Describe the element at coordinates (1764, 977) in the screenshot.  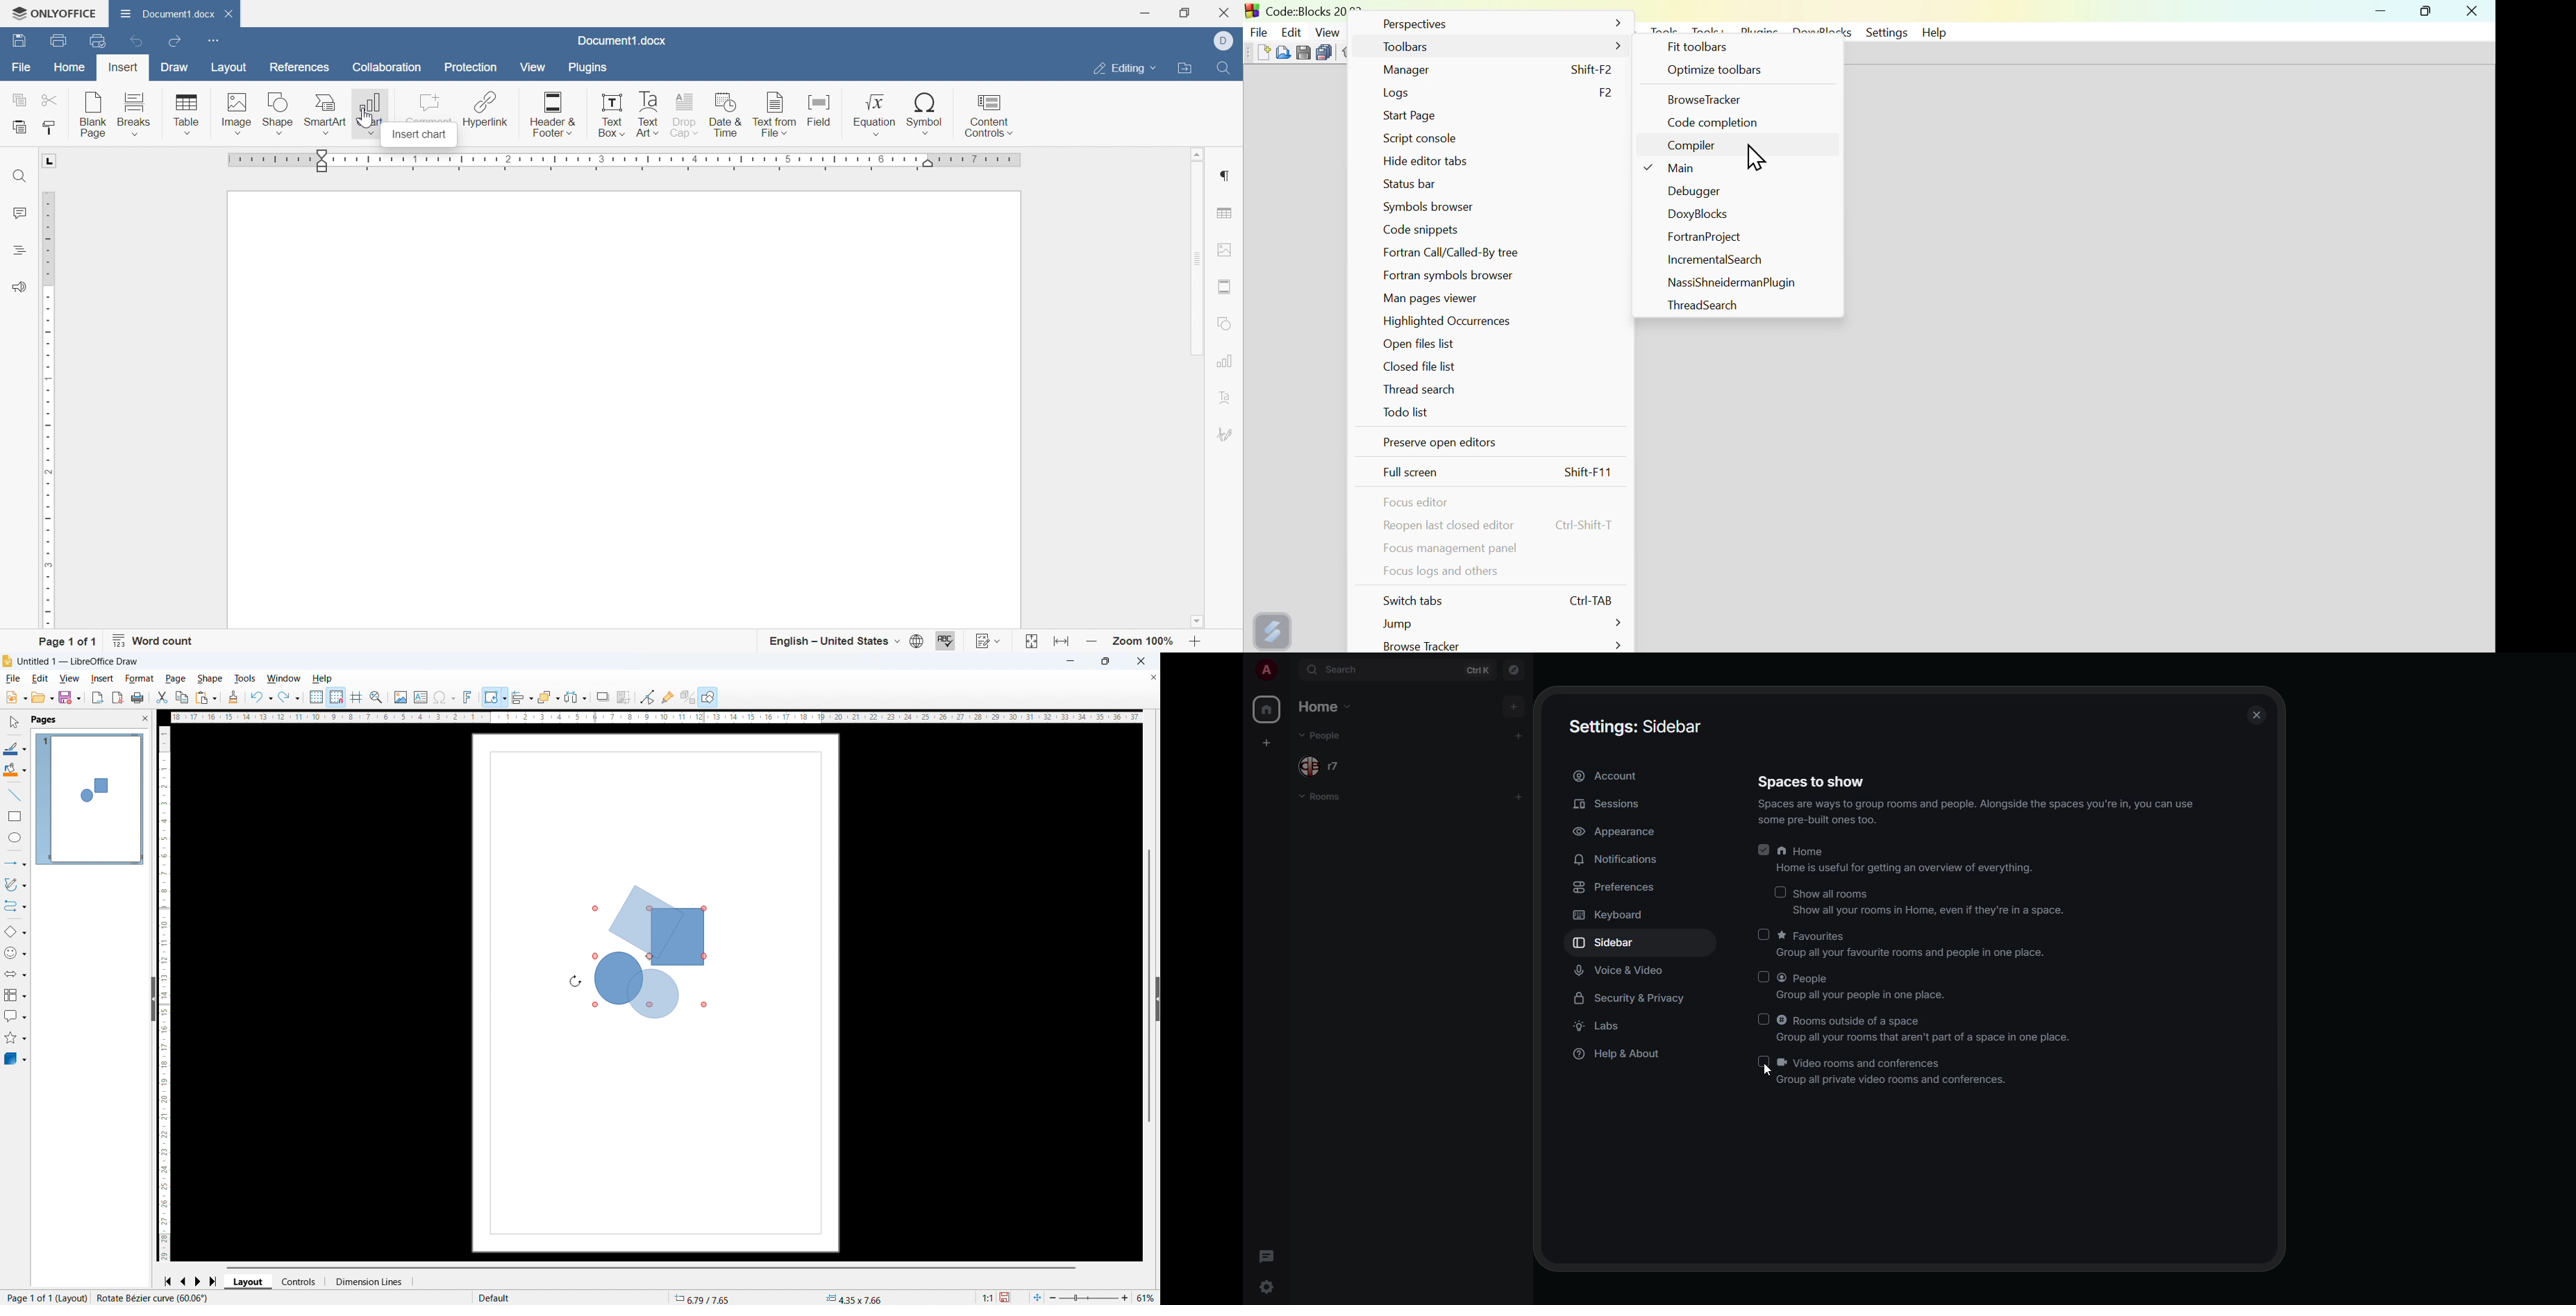
I see `click to enable` at that location.